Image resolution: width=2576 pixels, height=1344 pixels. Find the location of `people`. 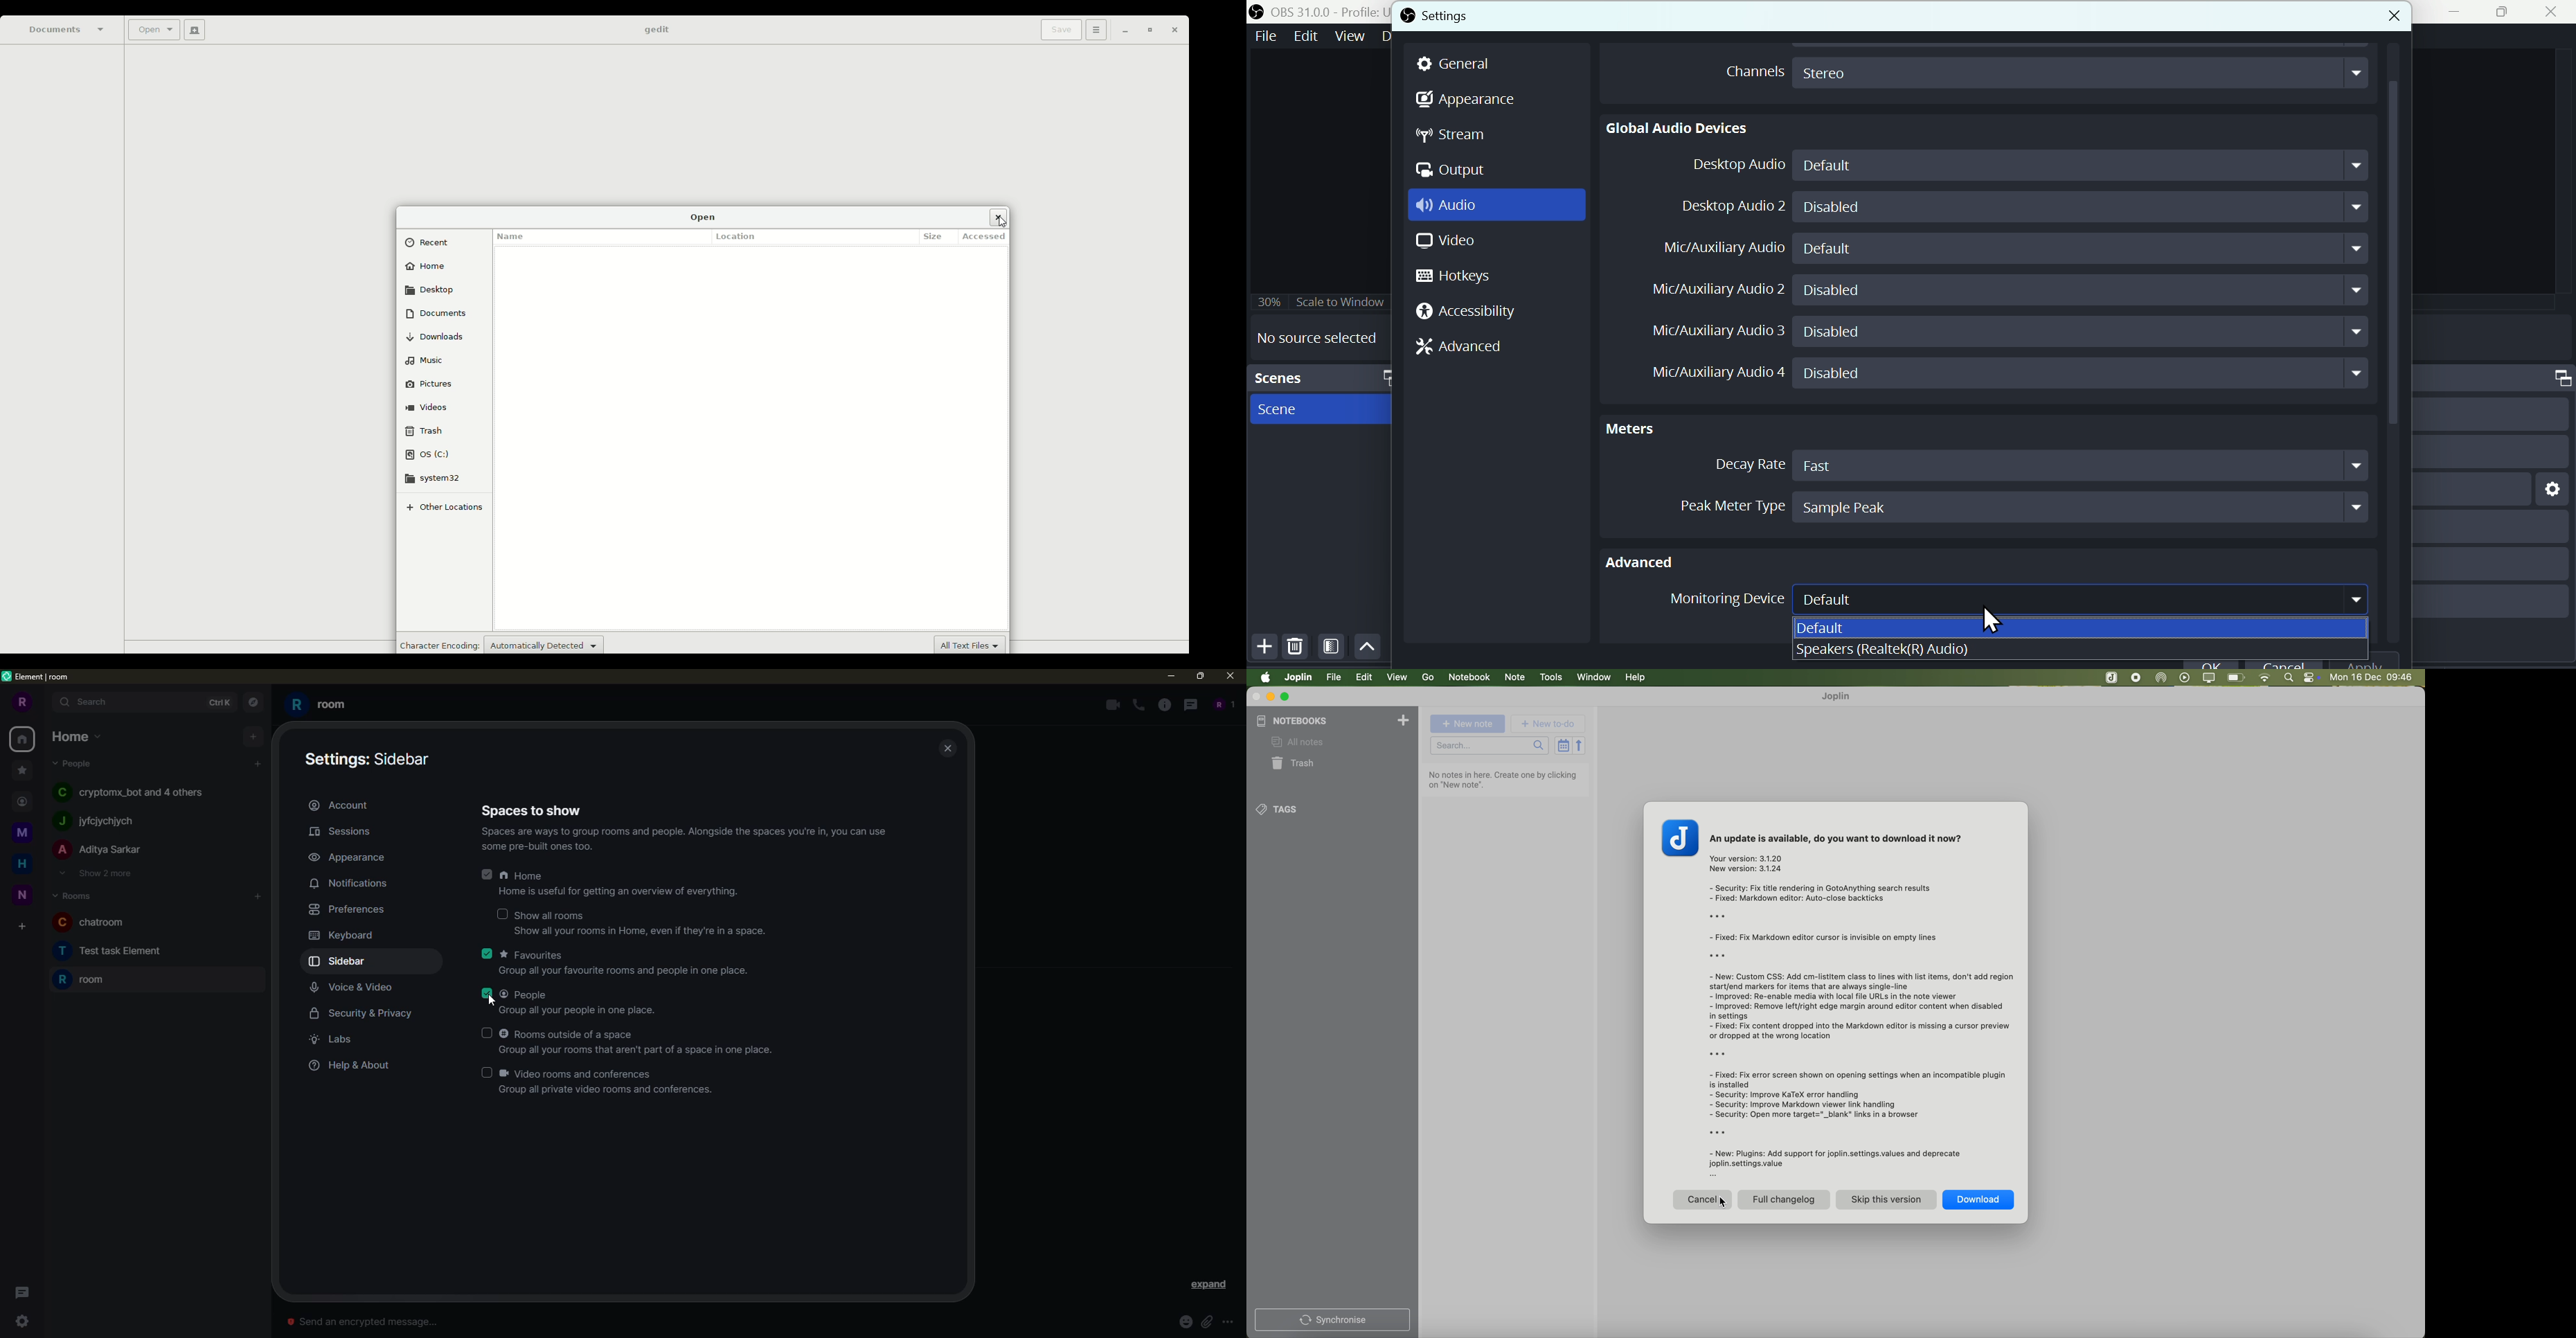

people is located at coordinates (527, 995).